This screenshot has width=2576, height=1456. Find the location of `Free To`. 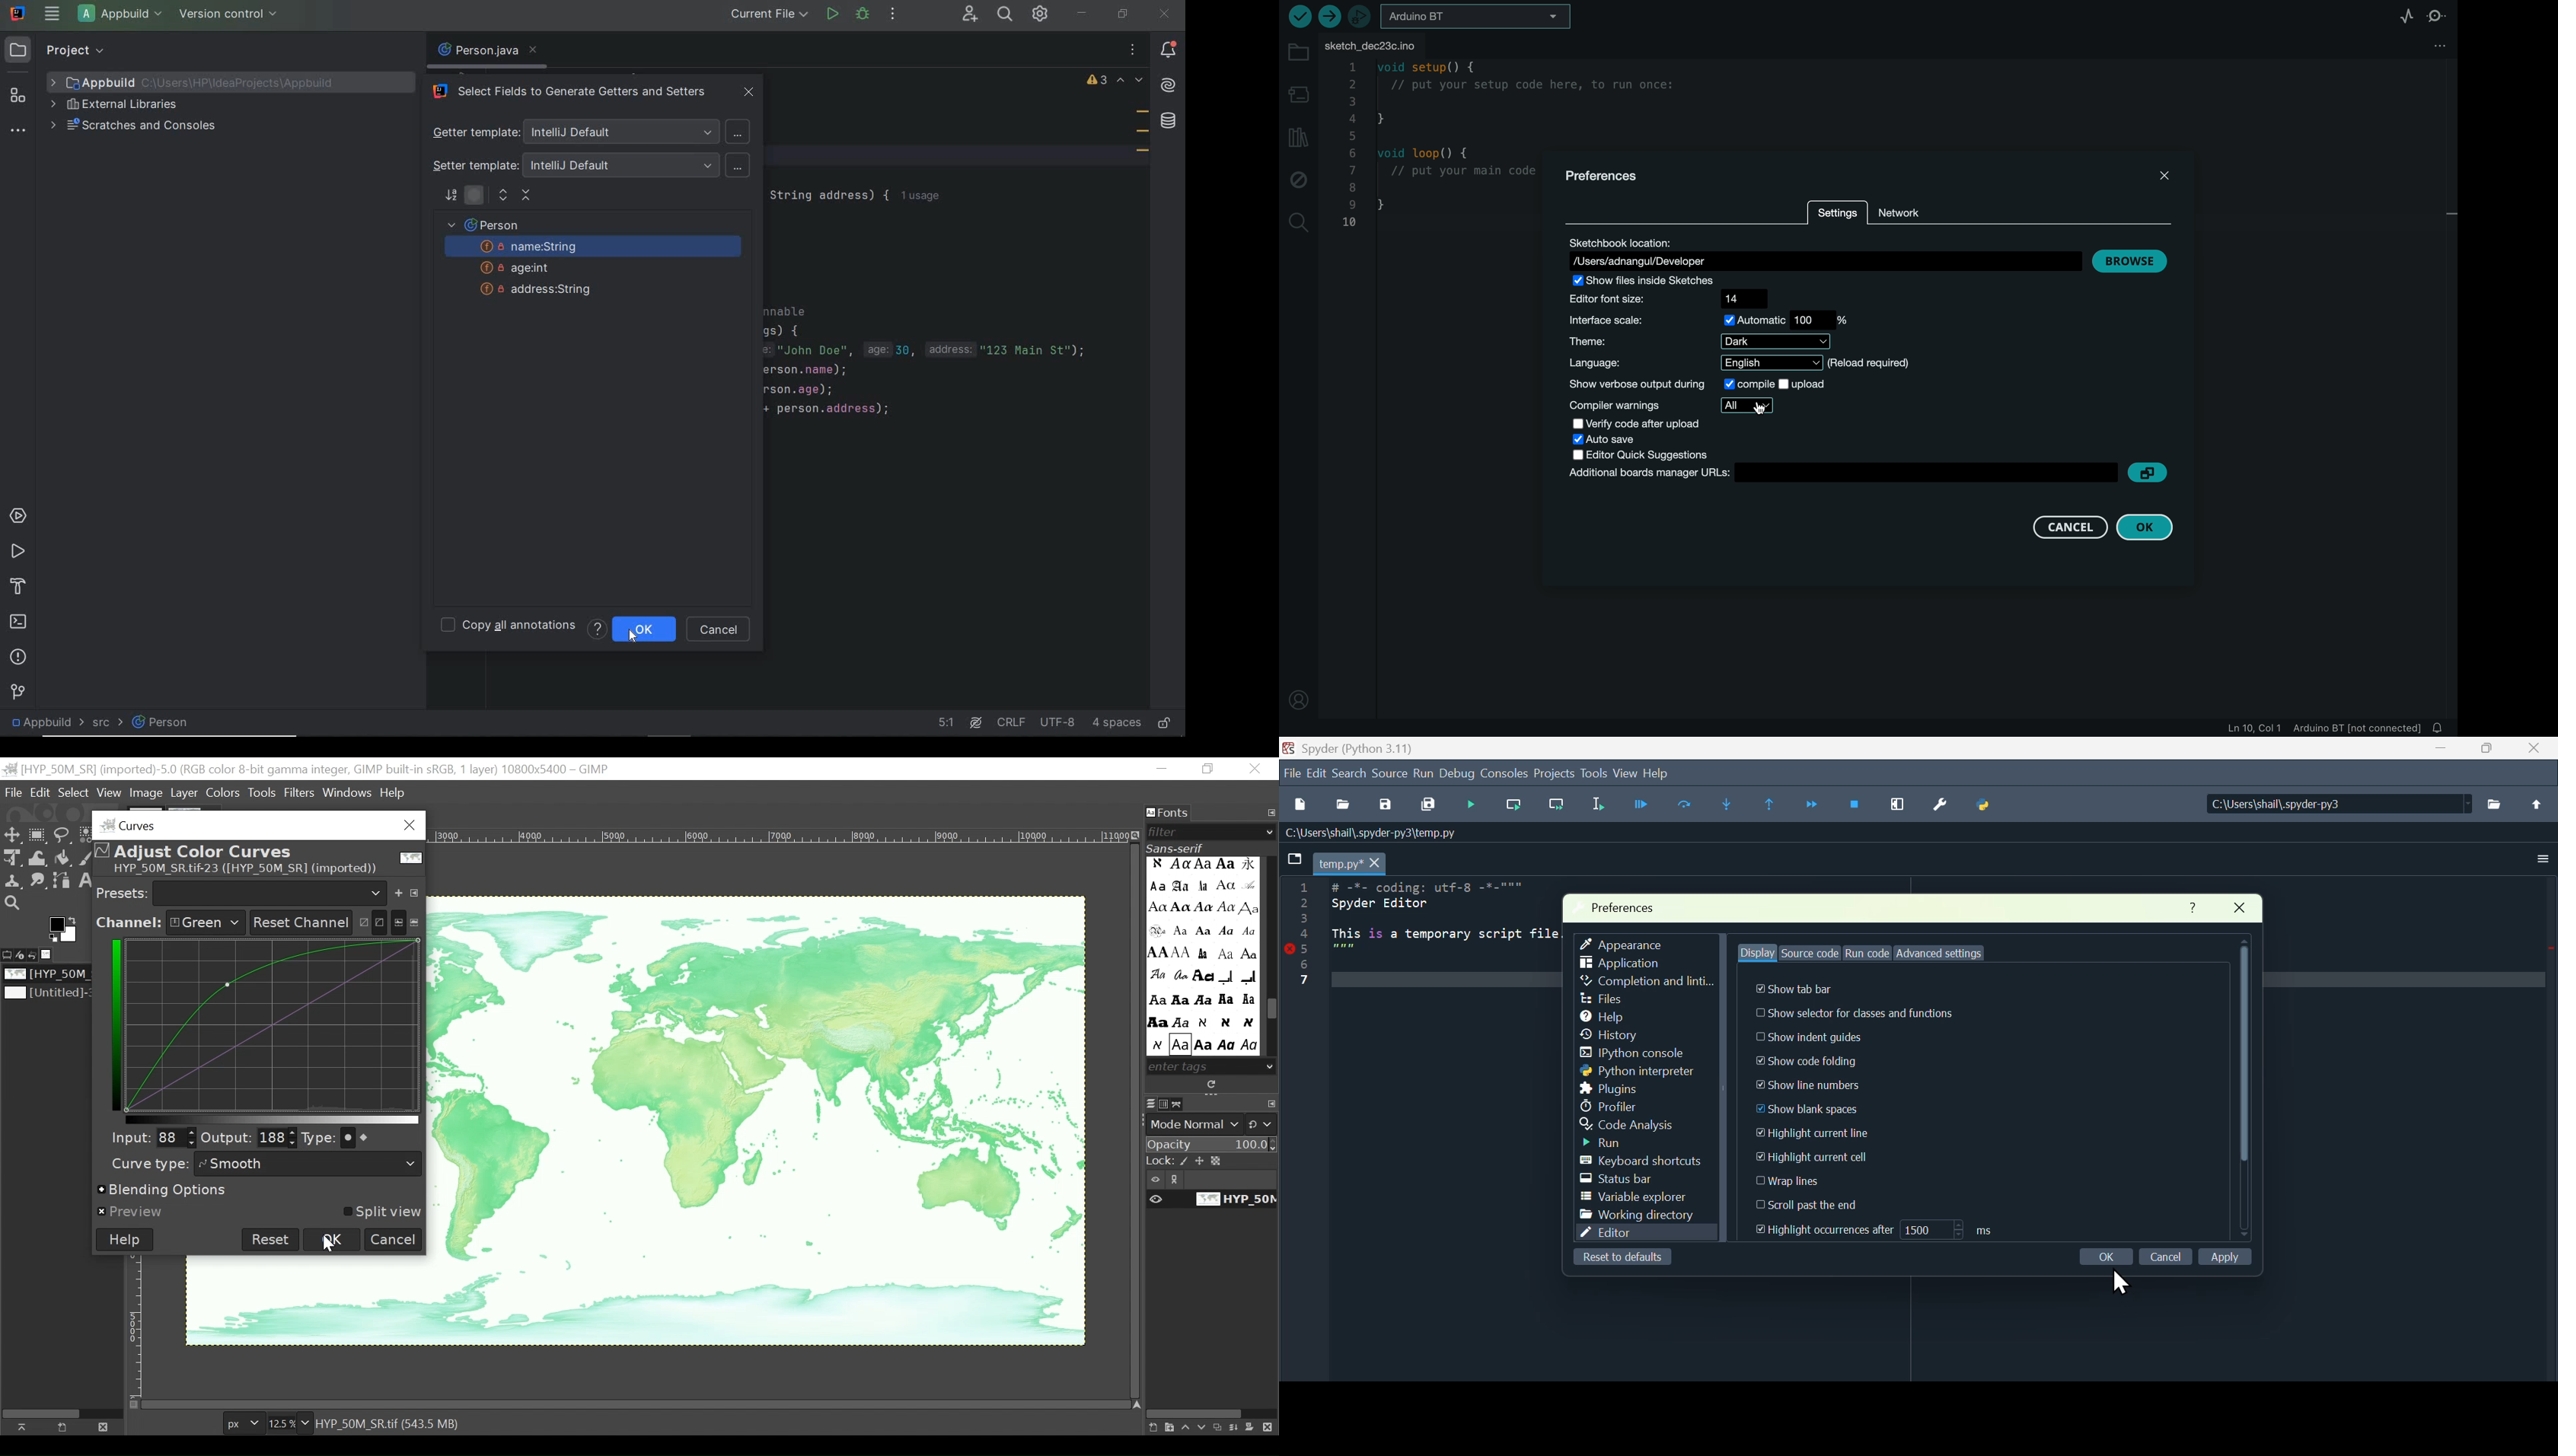

Free To is located at coordinates (63, 837).